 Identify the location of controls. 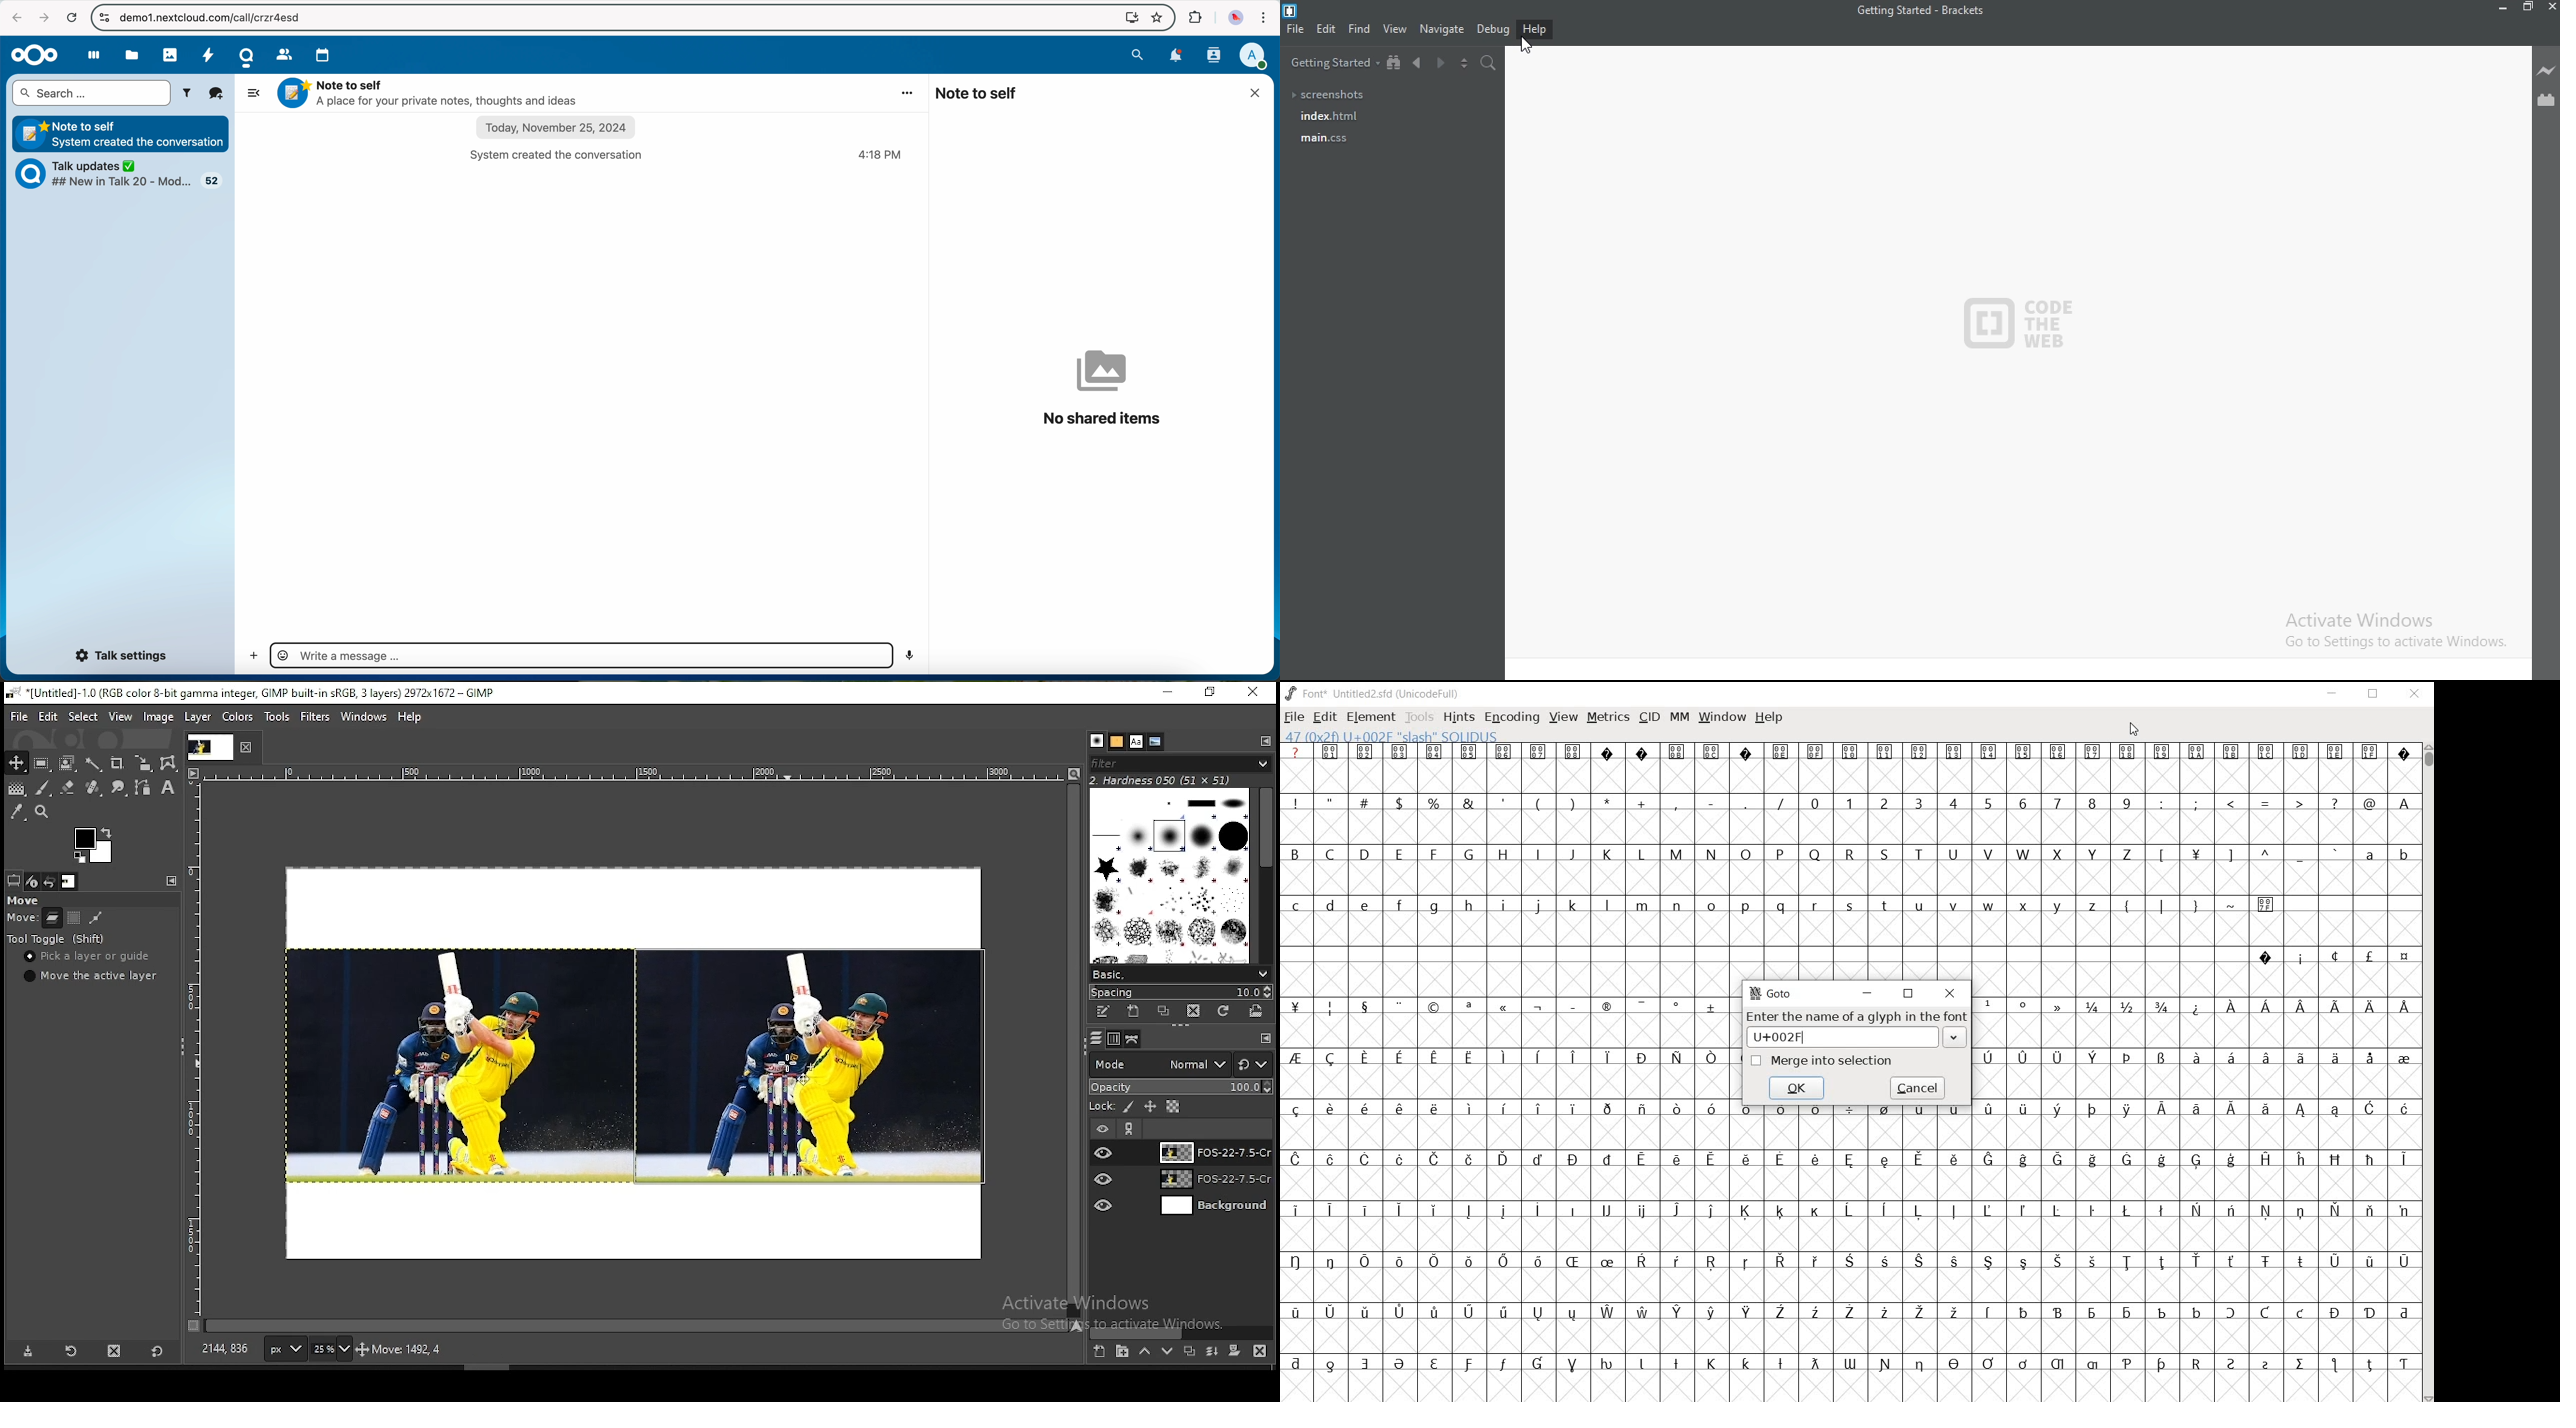
(102, 17).